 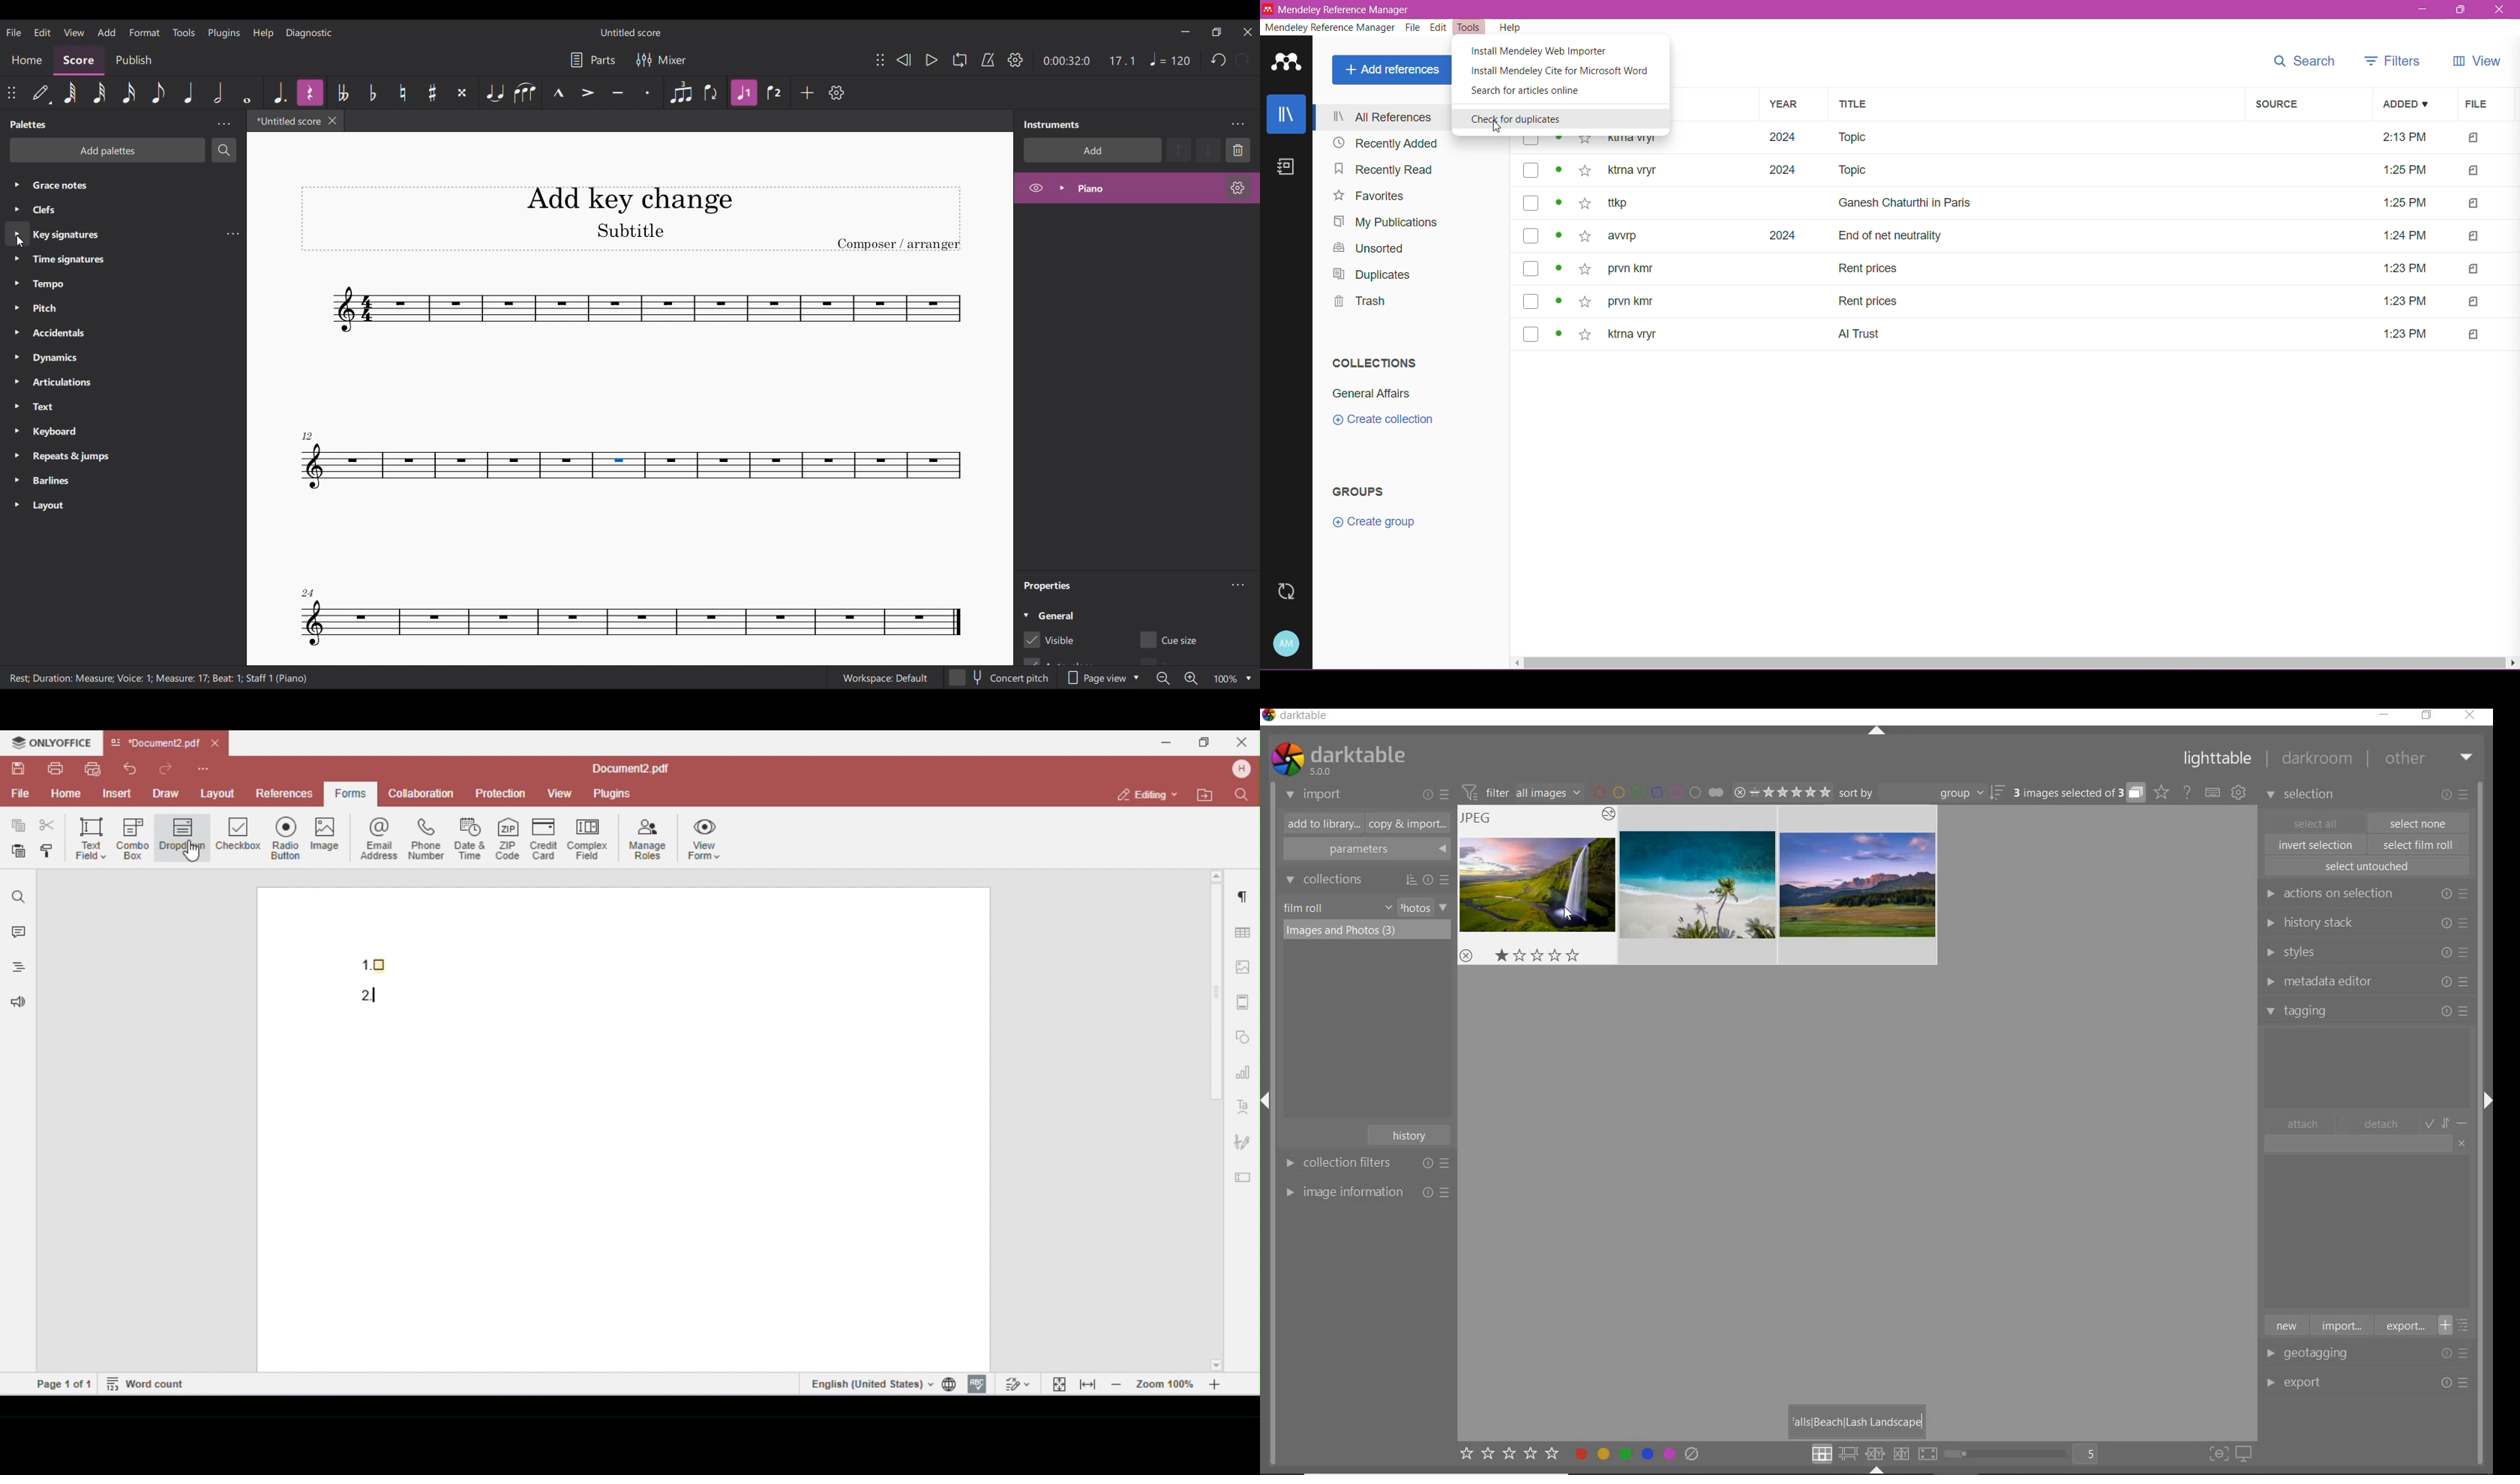 What do you see at coordinates (107, 32) in the screenshot?
I see `Add menu` at bounding box center [107, 32].